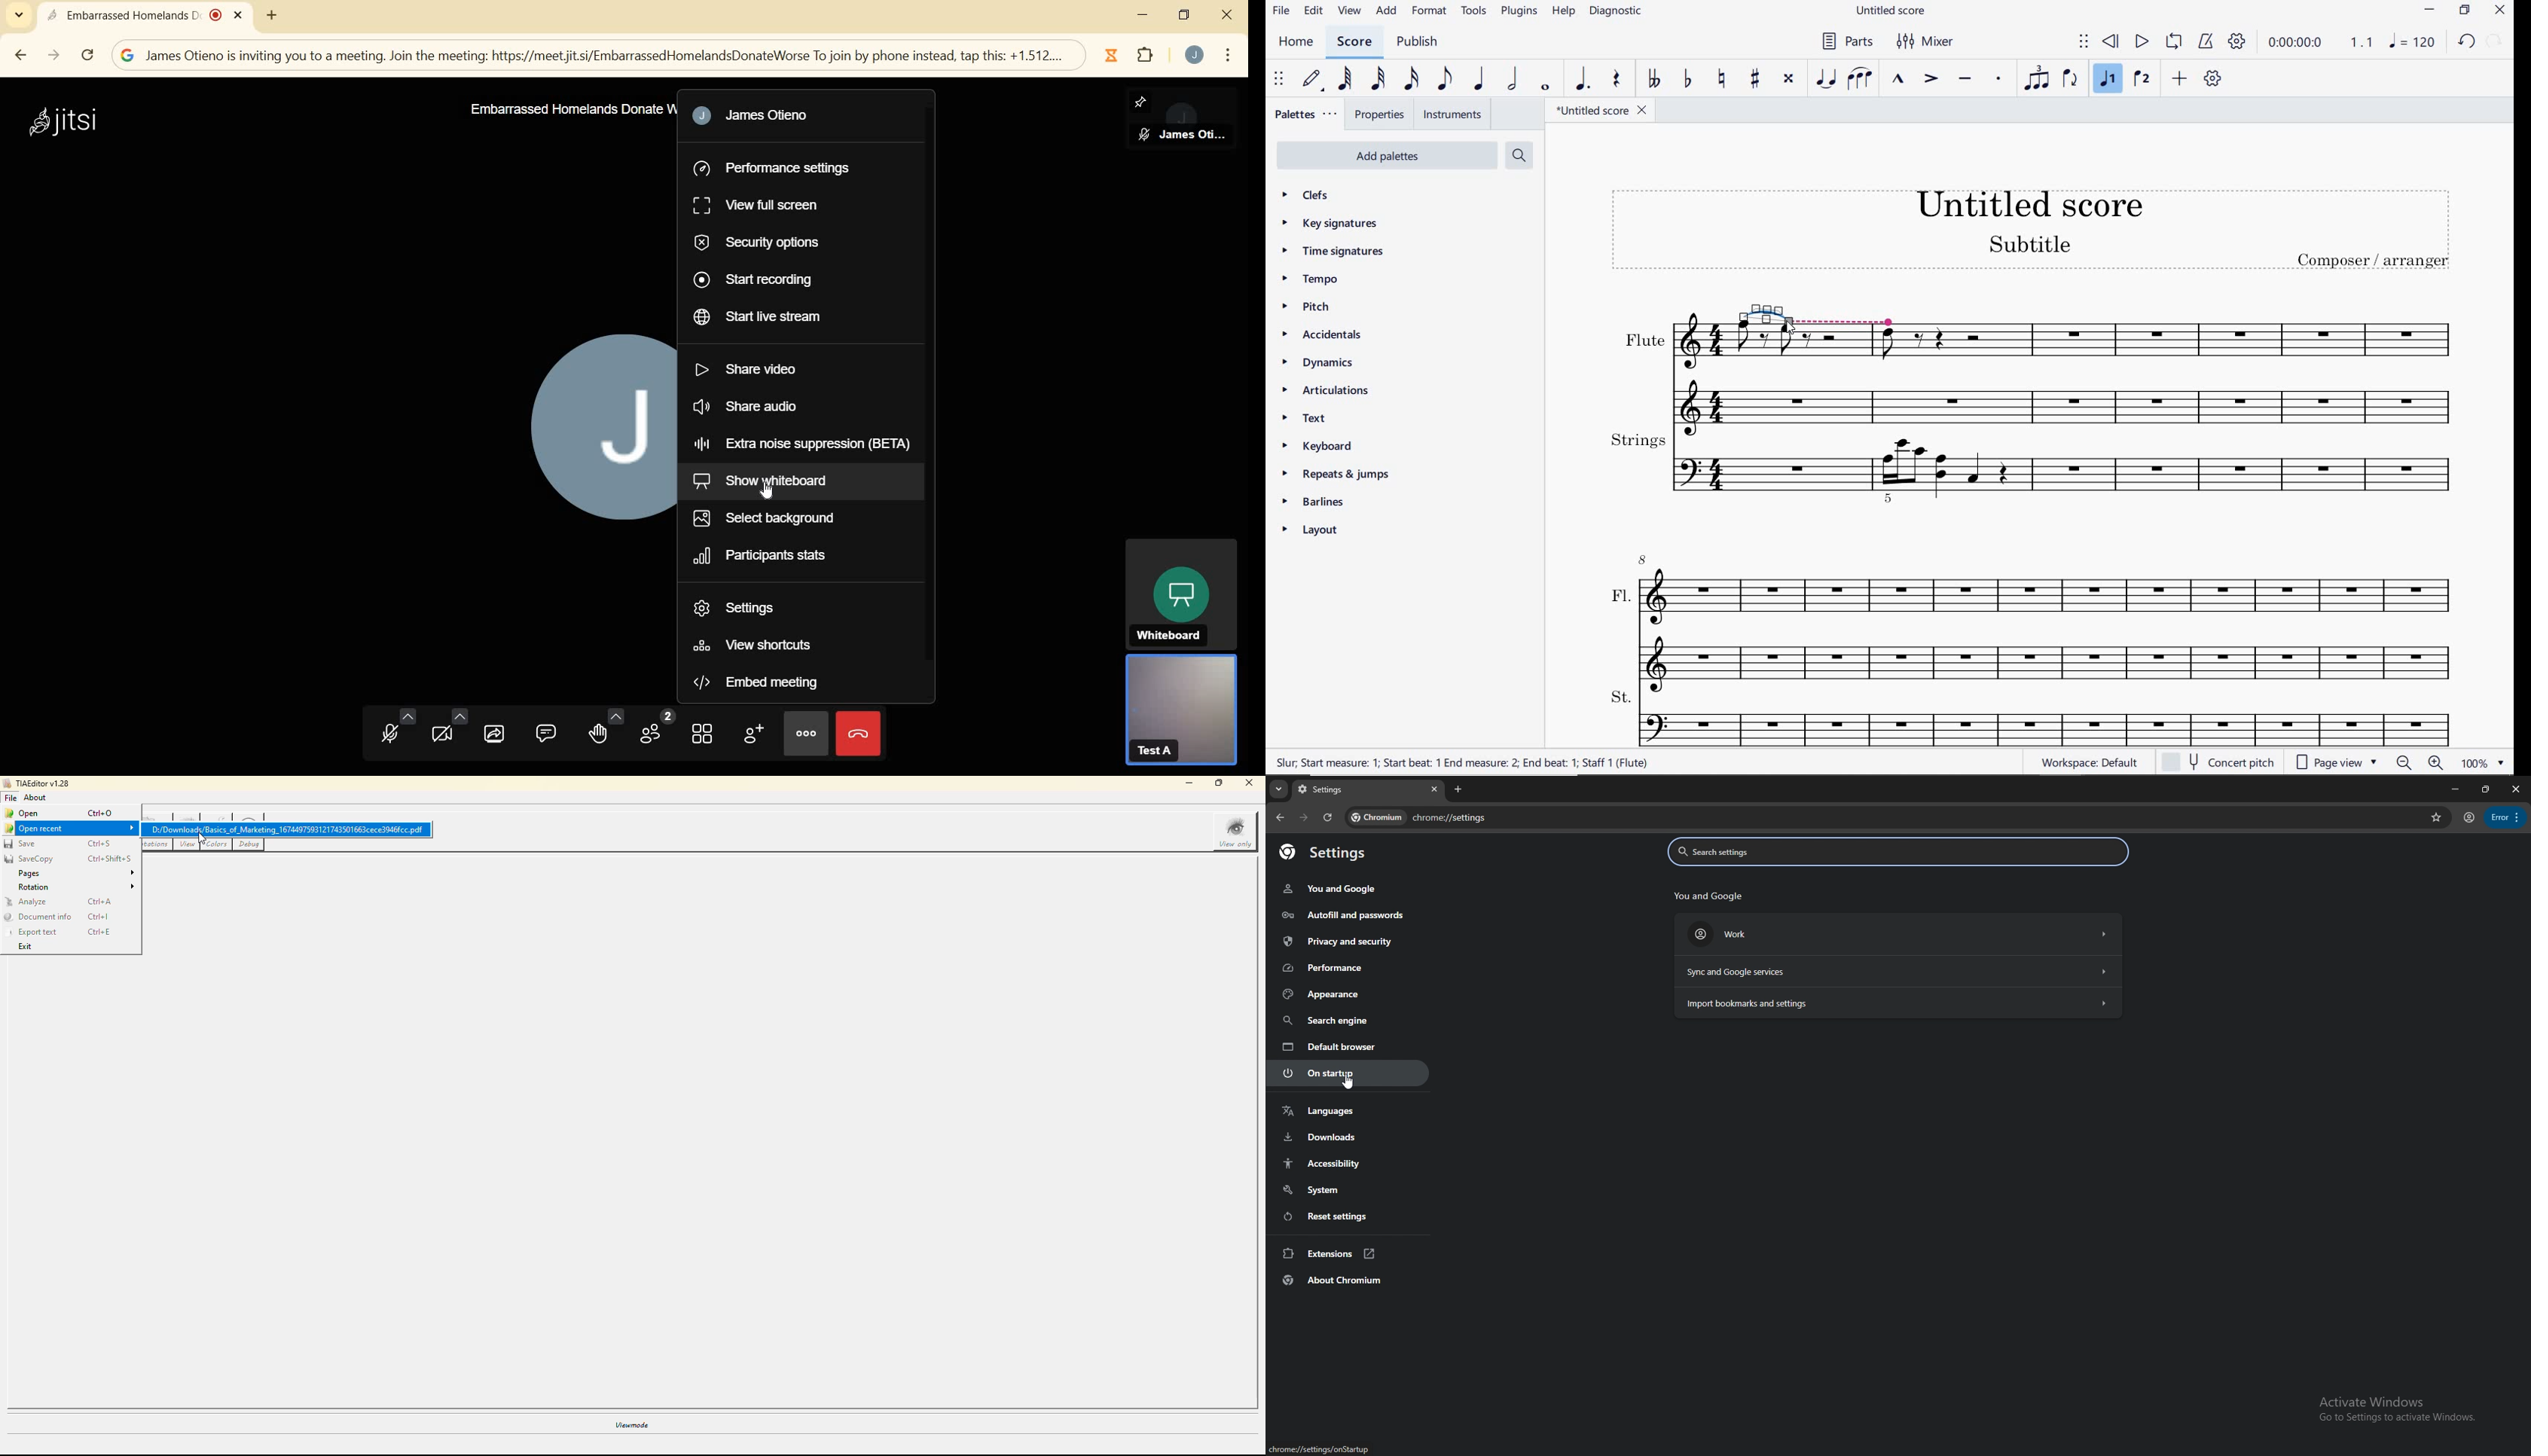  Describe the element at coordinates (1312, 280) in the screenshot. I see `tempo` at that location.